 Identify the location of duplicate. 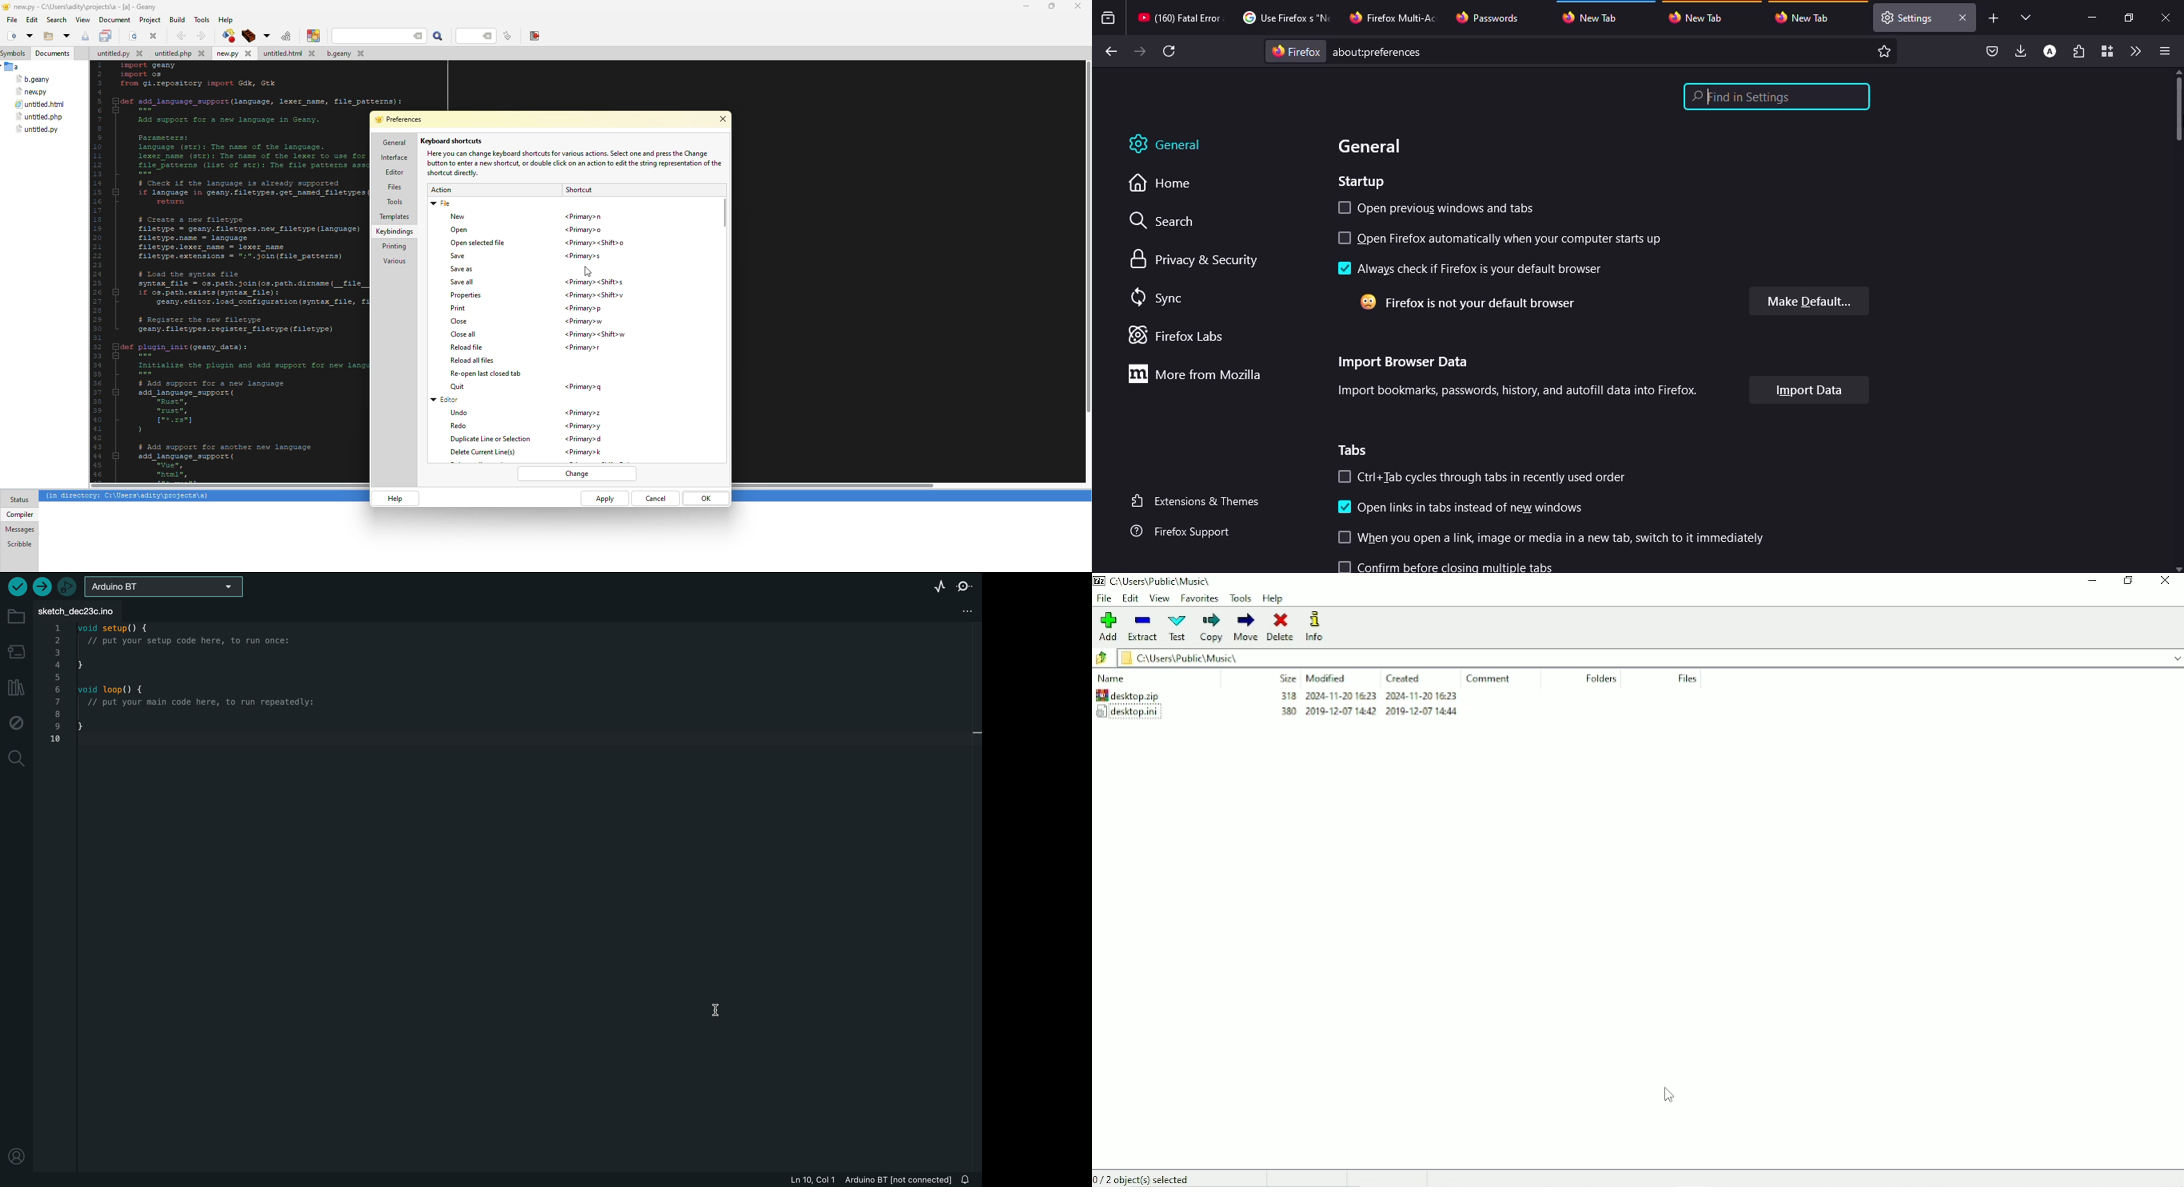
(489, 440).